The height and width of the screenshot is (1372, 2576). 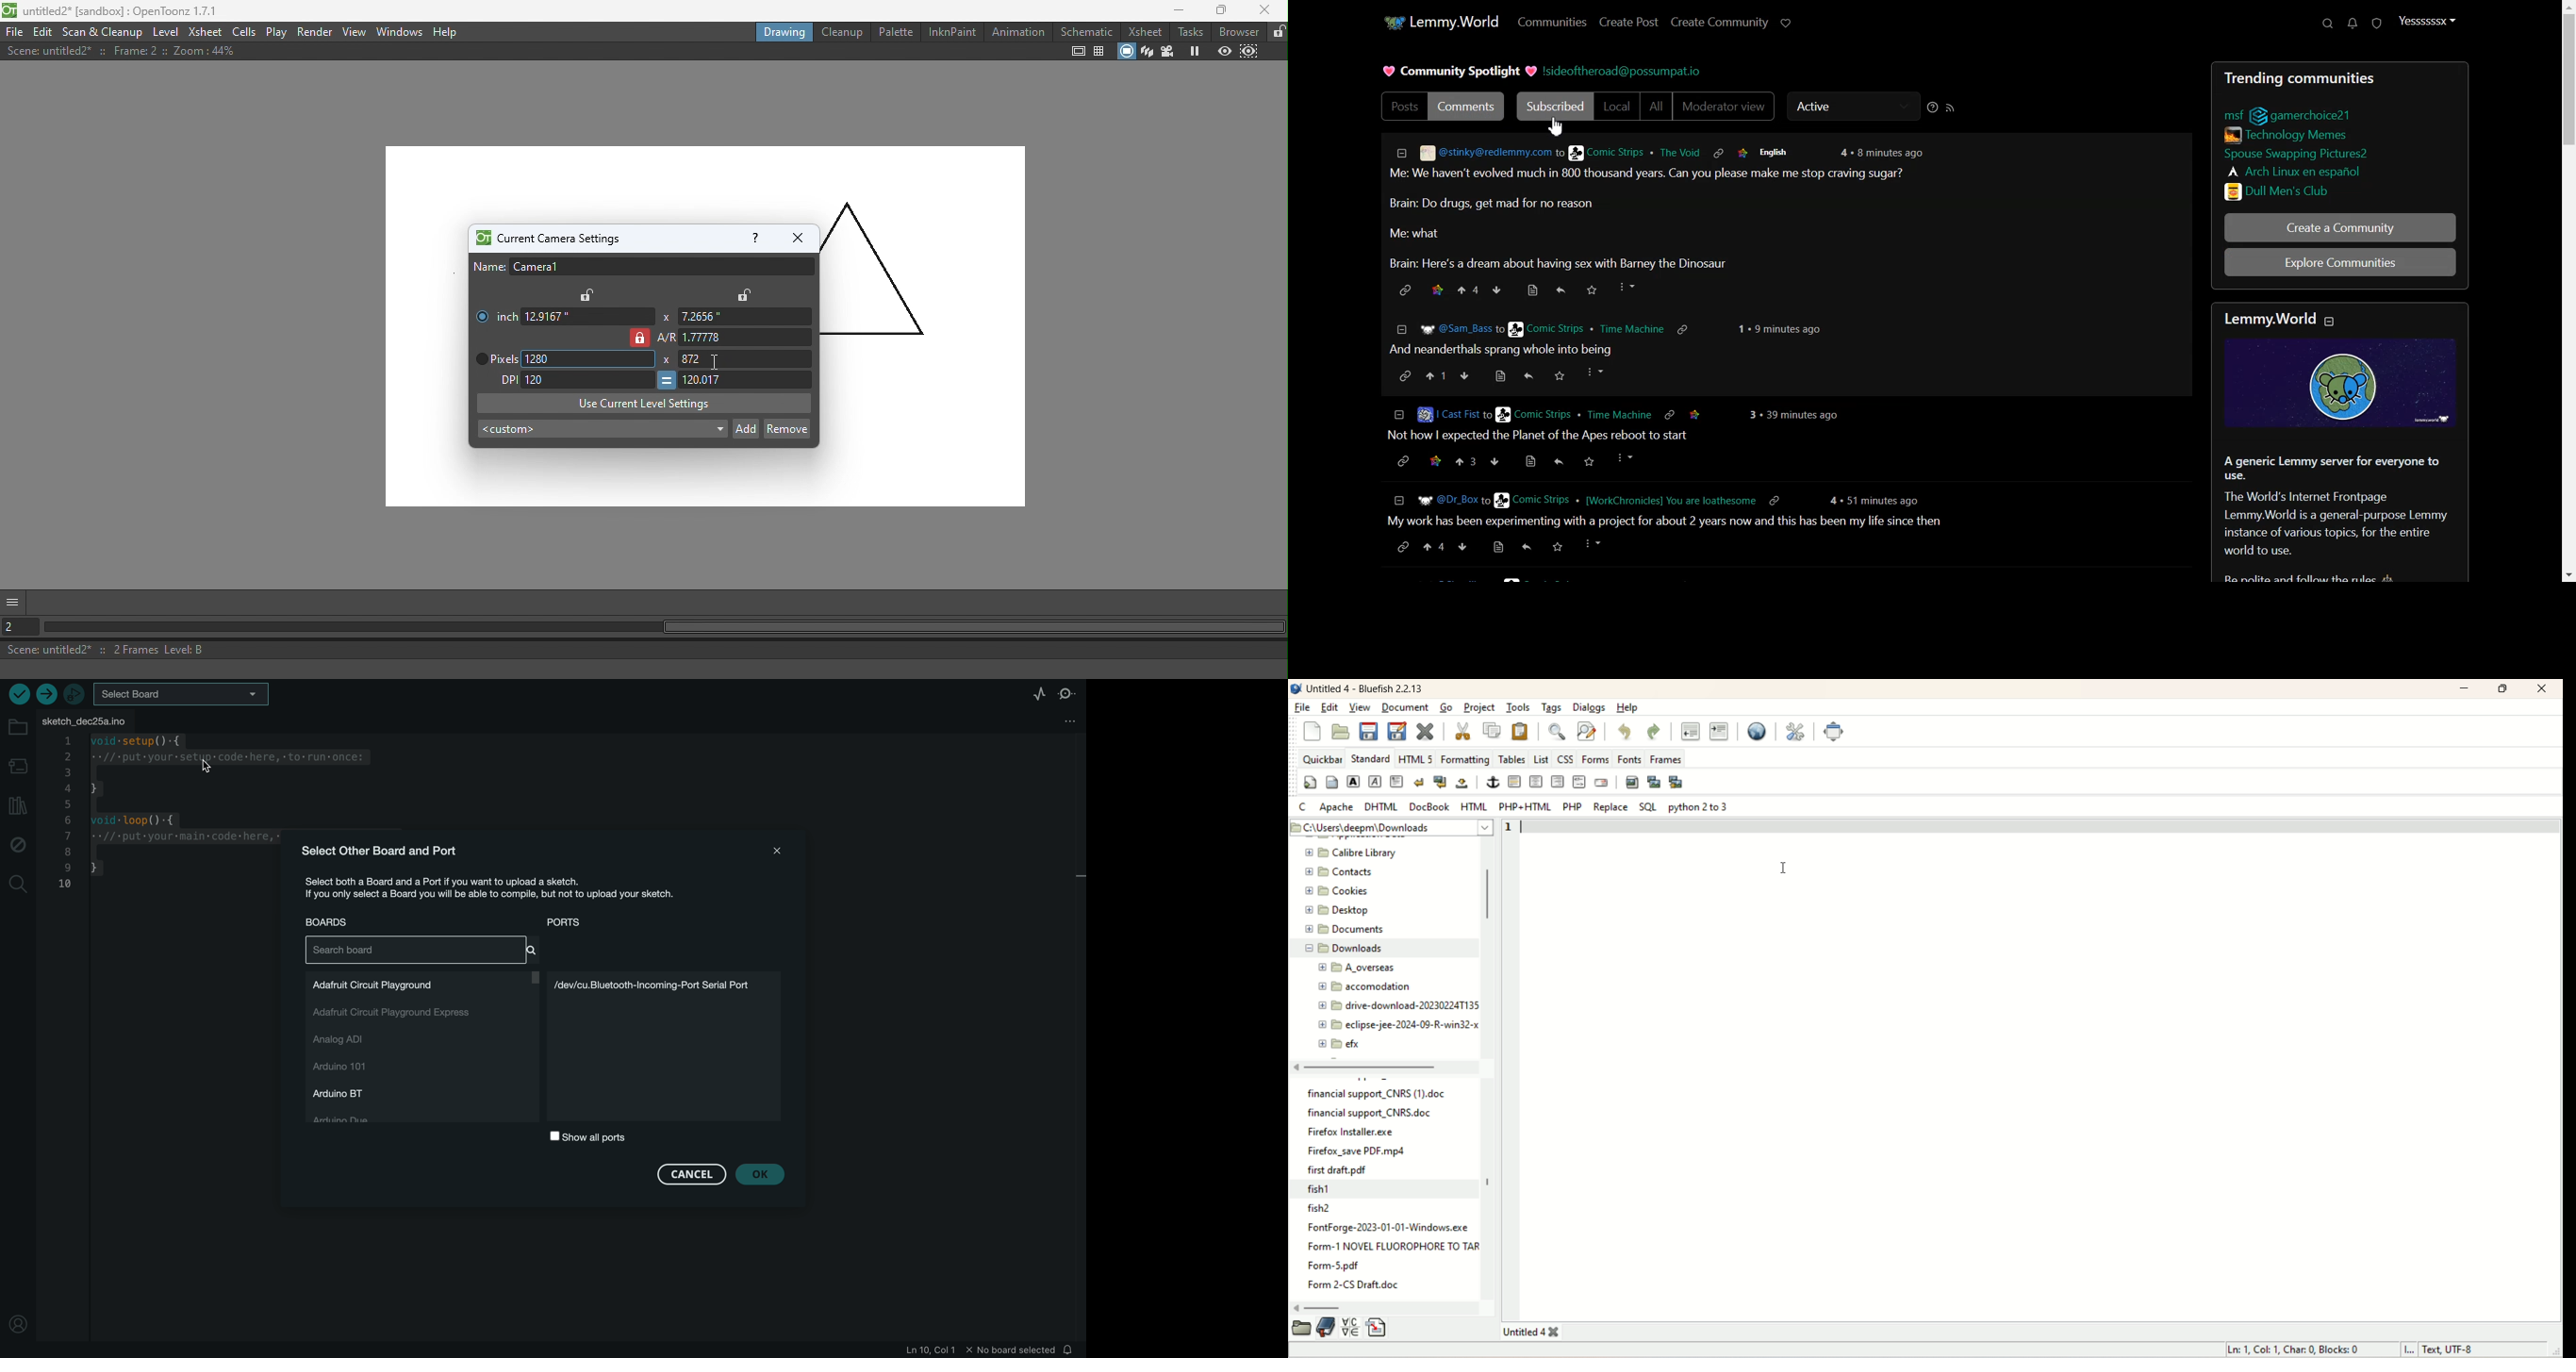 What do you see at coordinates (786, 427) in the screenshot?
I see `Remove` at bounding box center [786, 427].